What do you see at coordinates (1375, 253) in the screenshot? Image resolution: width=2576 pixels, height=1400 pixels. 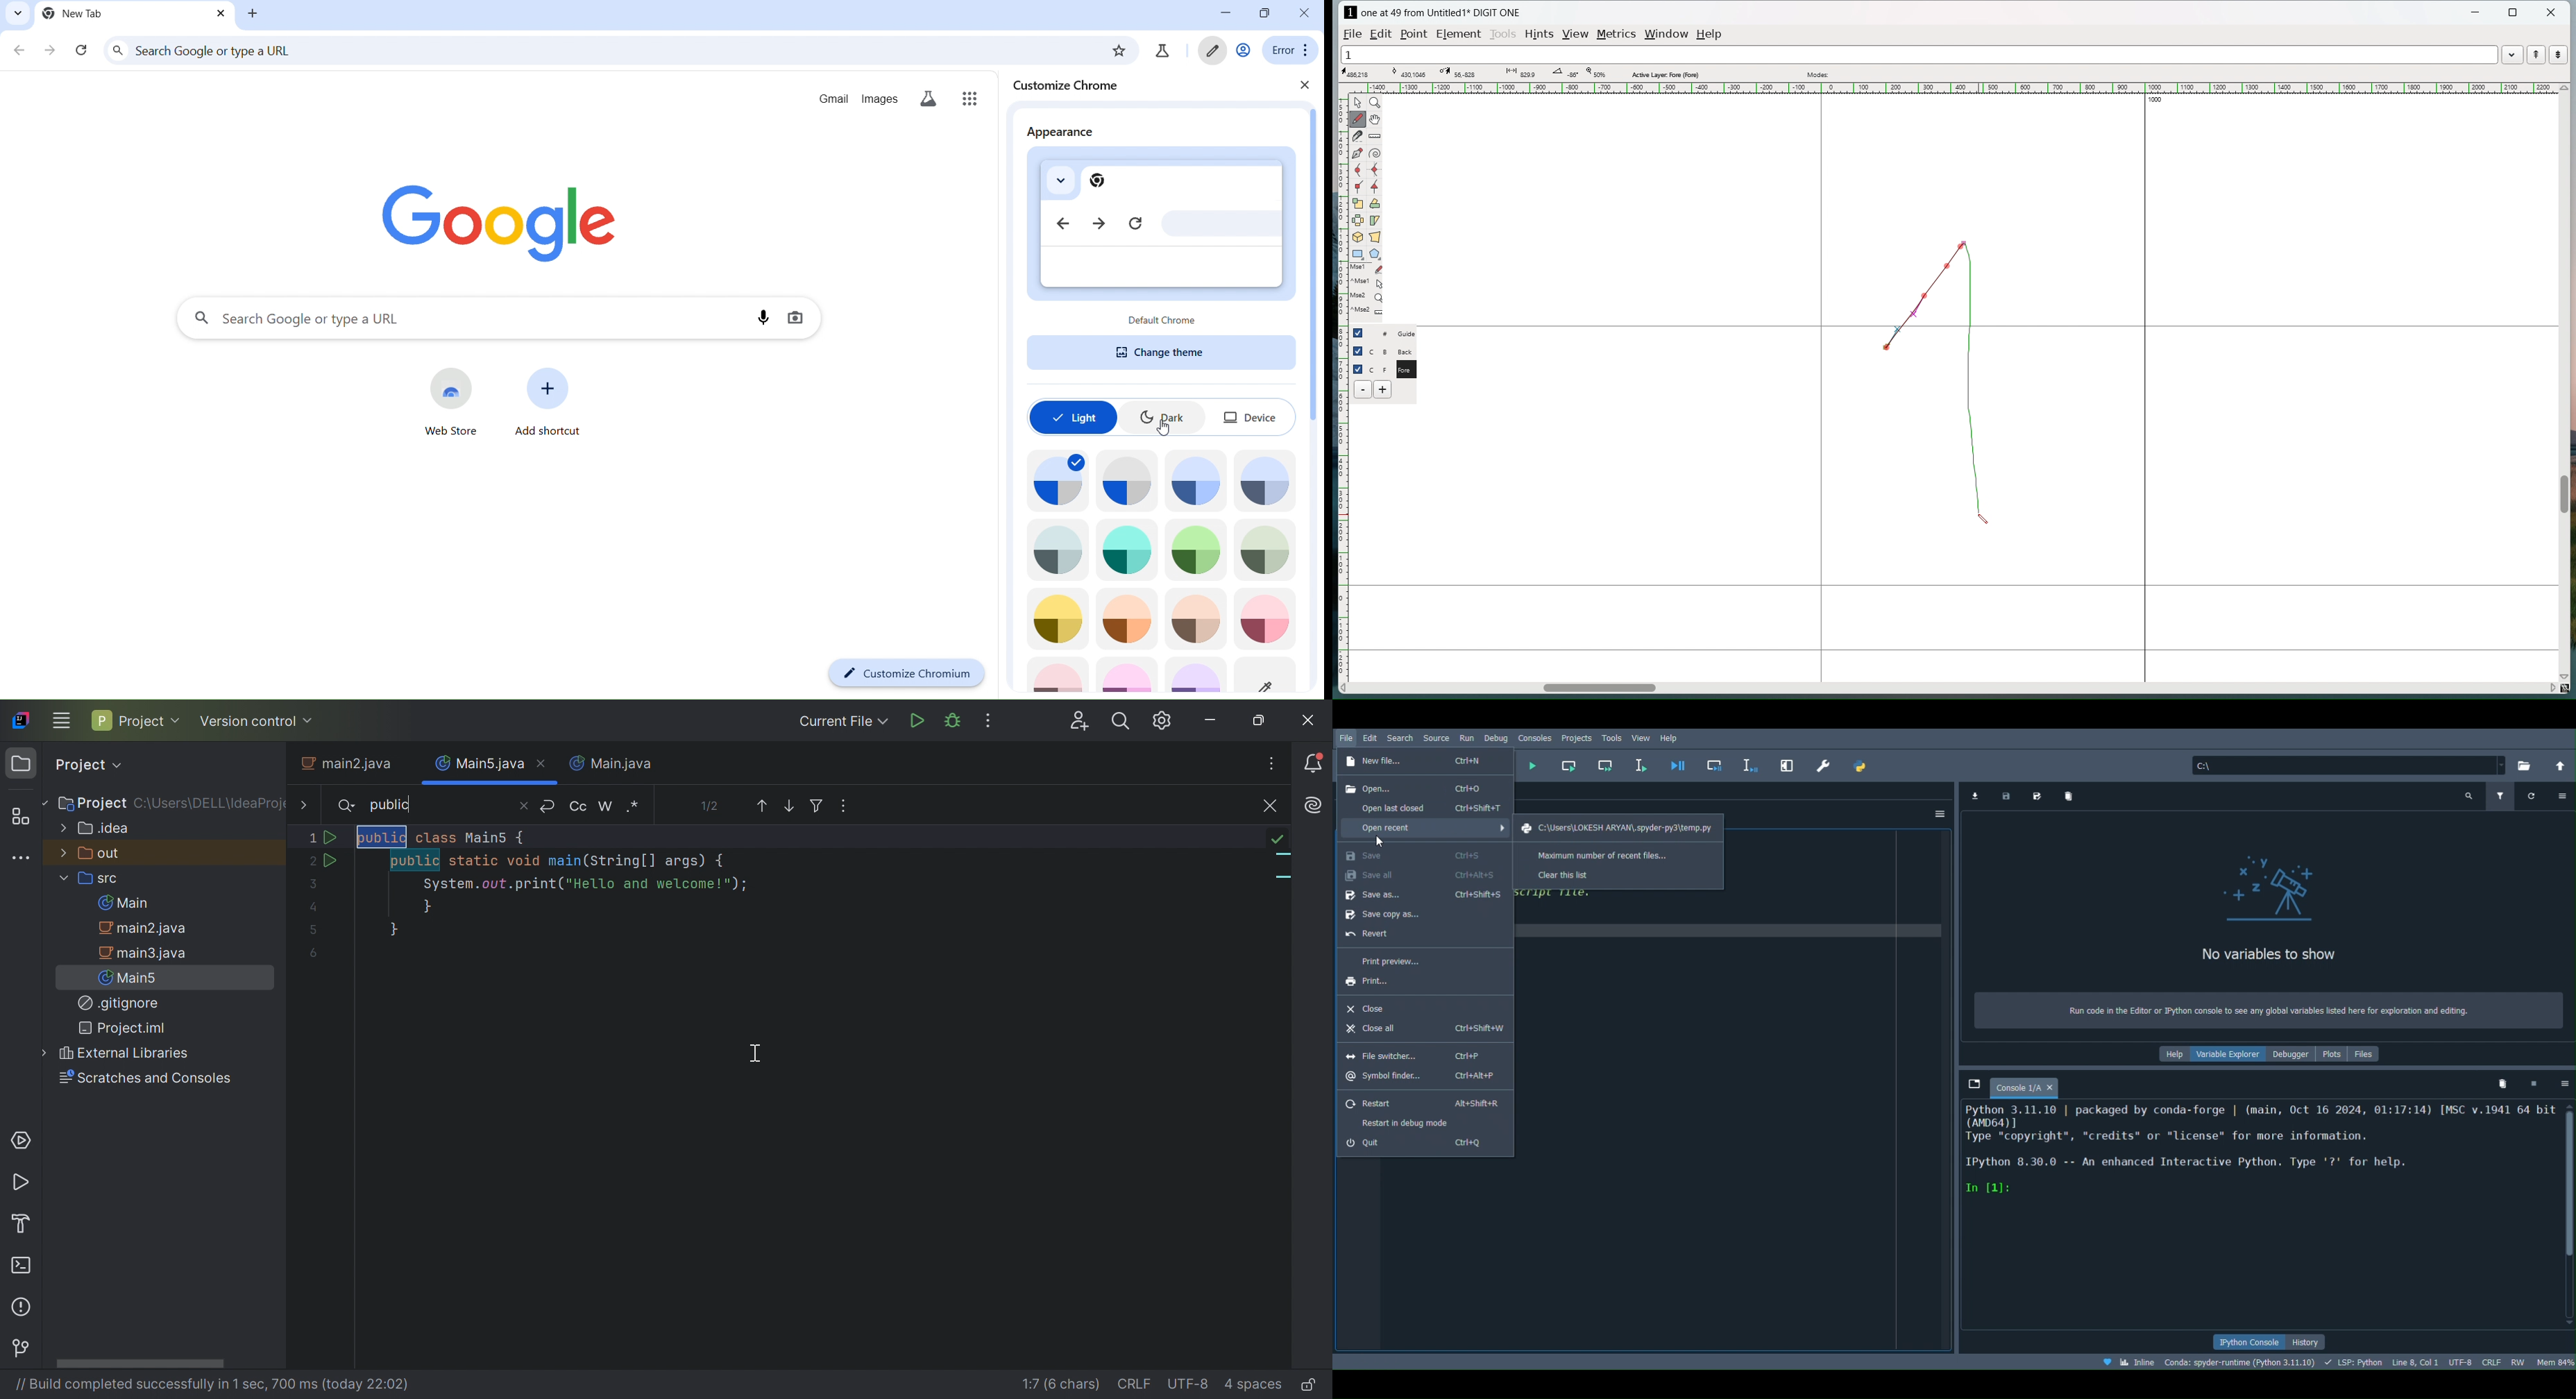 I see `polygon/star` at bounding box center [1375, 253].